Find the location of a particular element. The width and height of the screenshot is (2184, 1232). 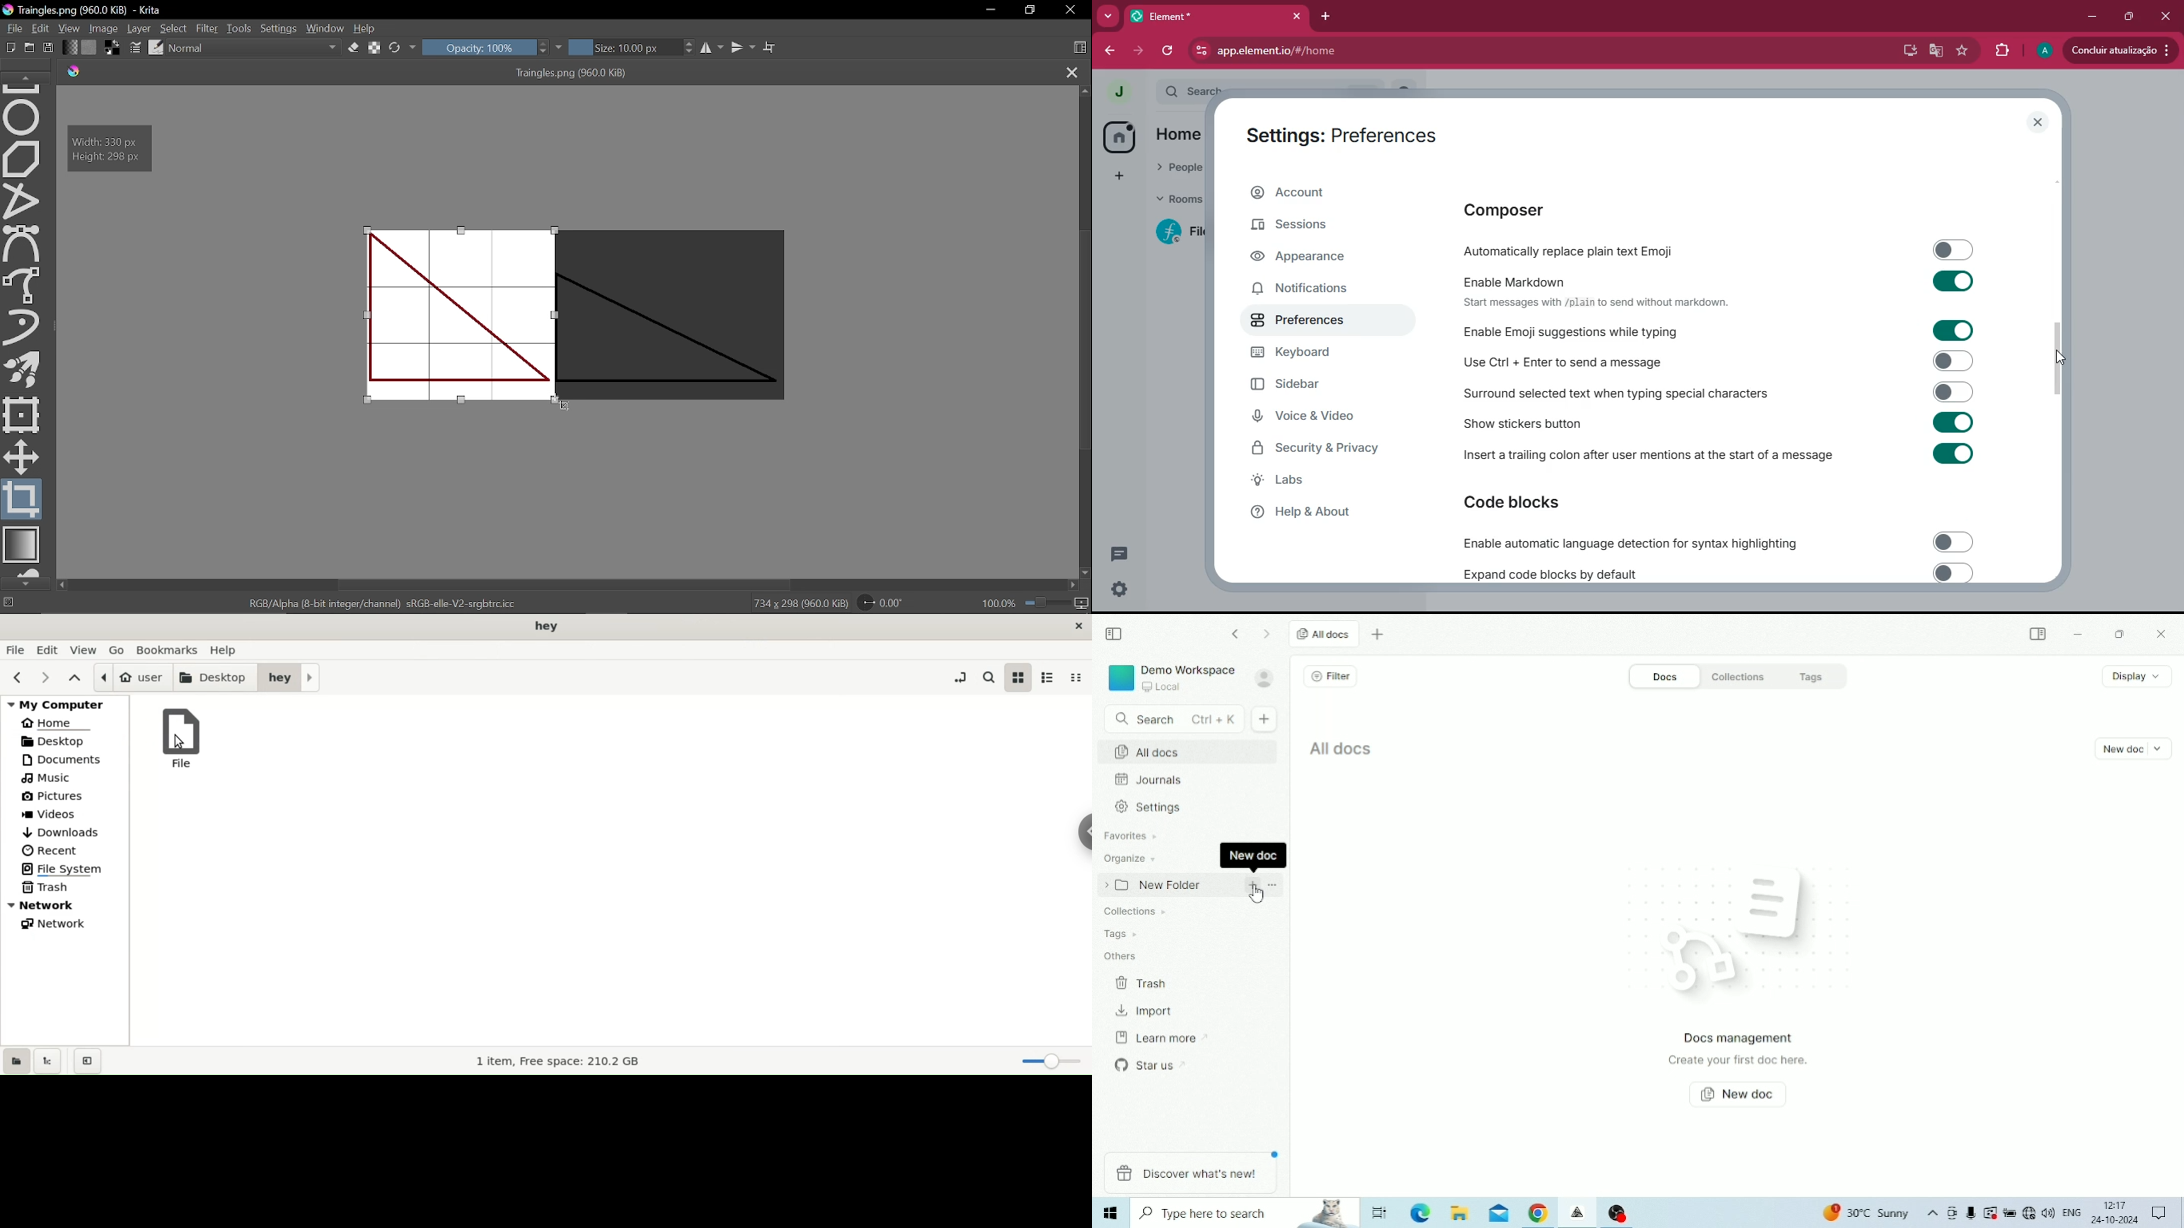

Settings is located at coordinates (279, 29).